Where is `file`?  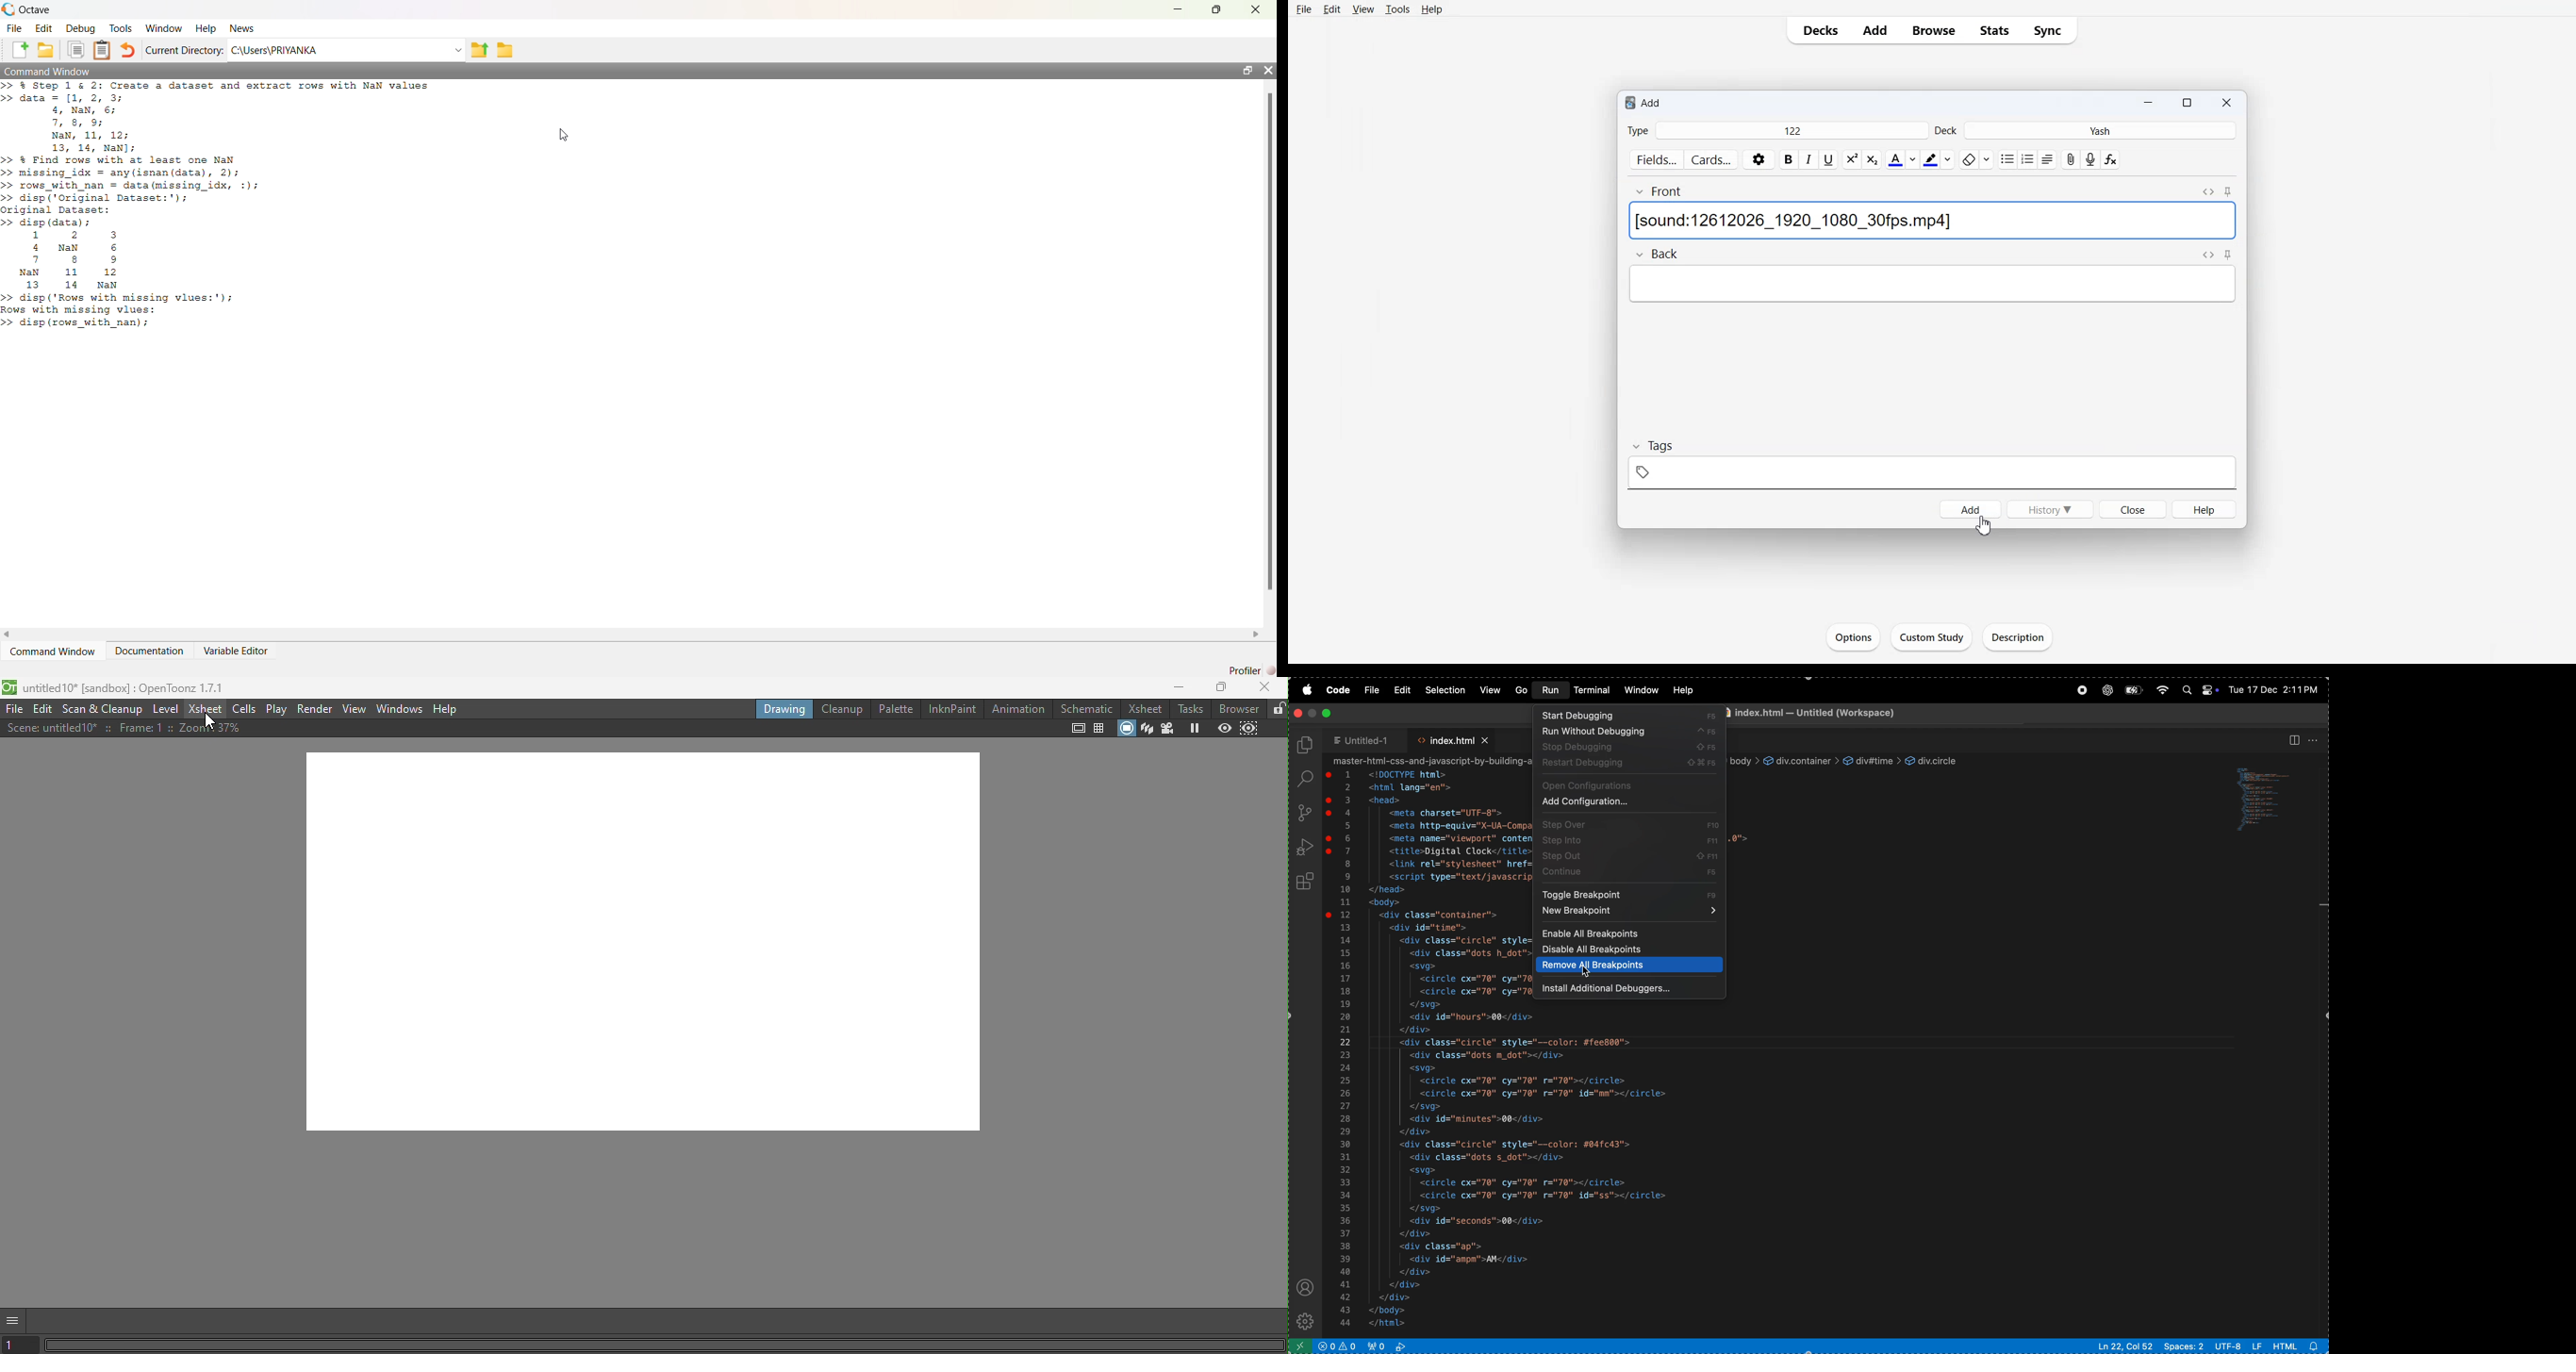
file is located at coordinates (1373, 691).